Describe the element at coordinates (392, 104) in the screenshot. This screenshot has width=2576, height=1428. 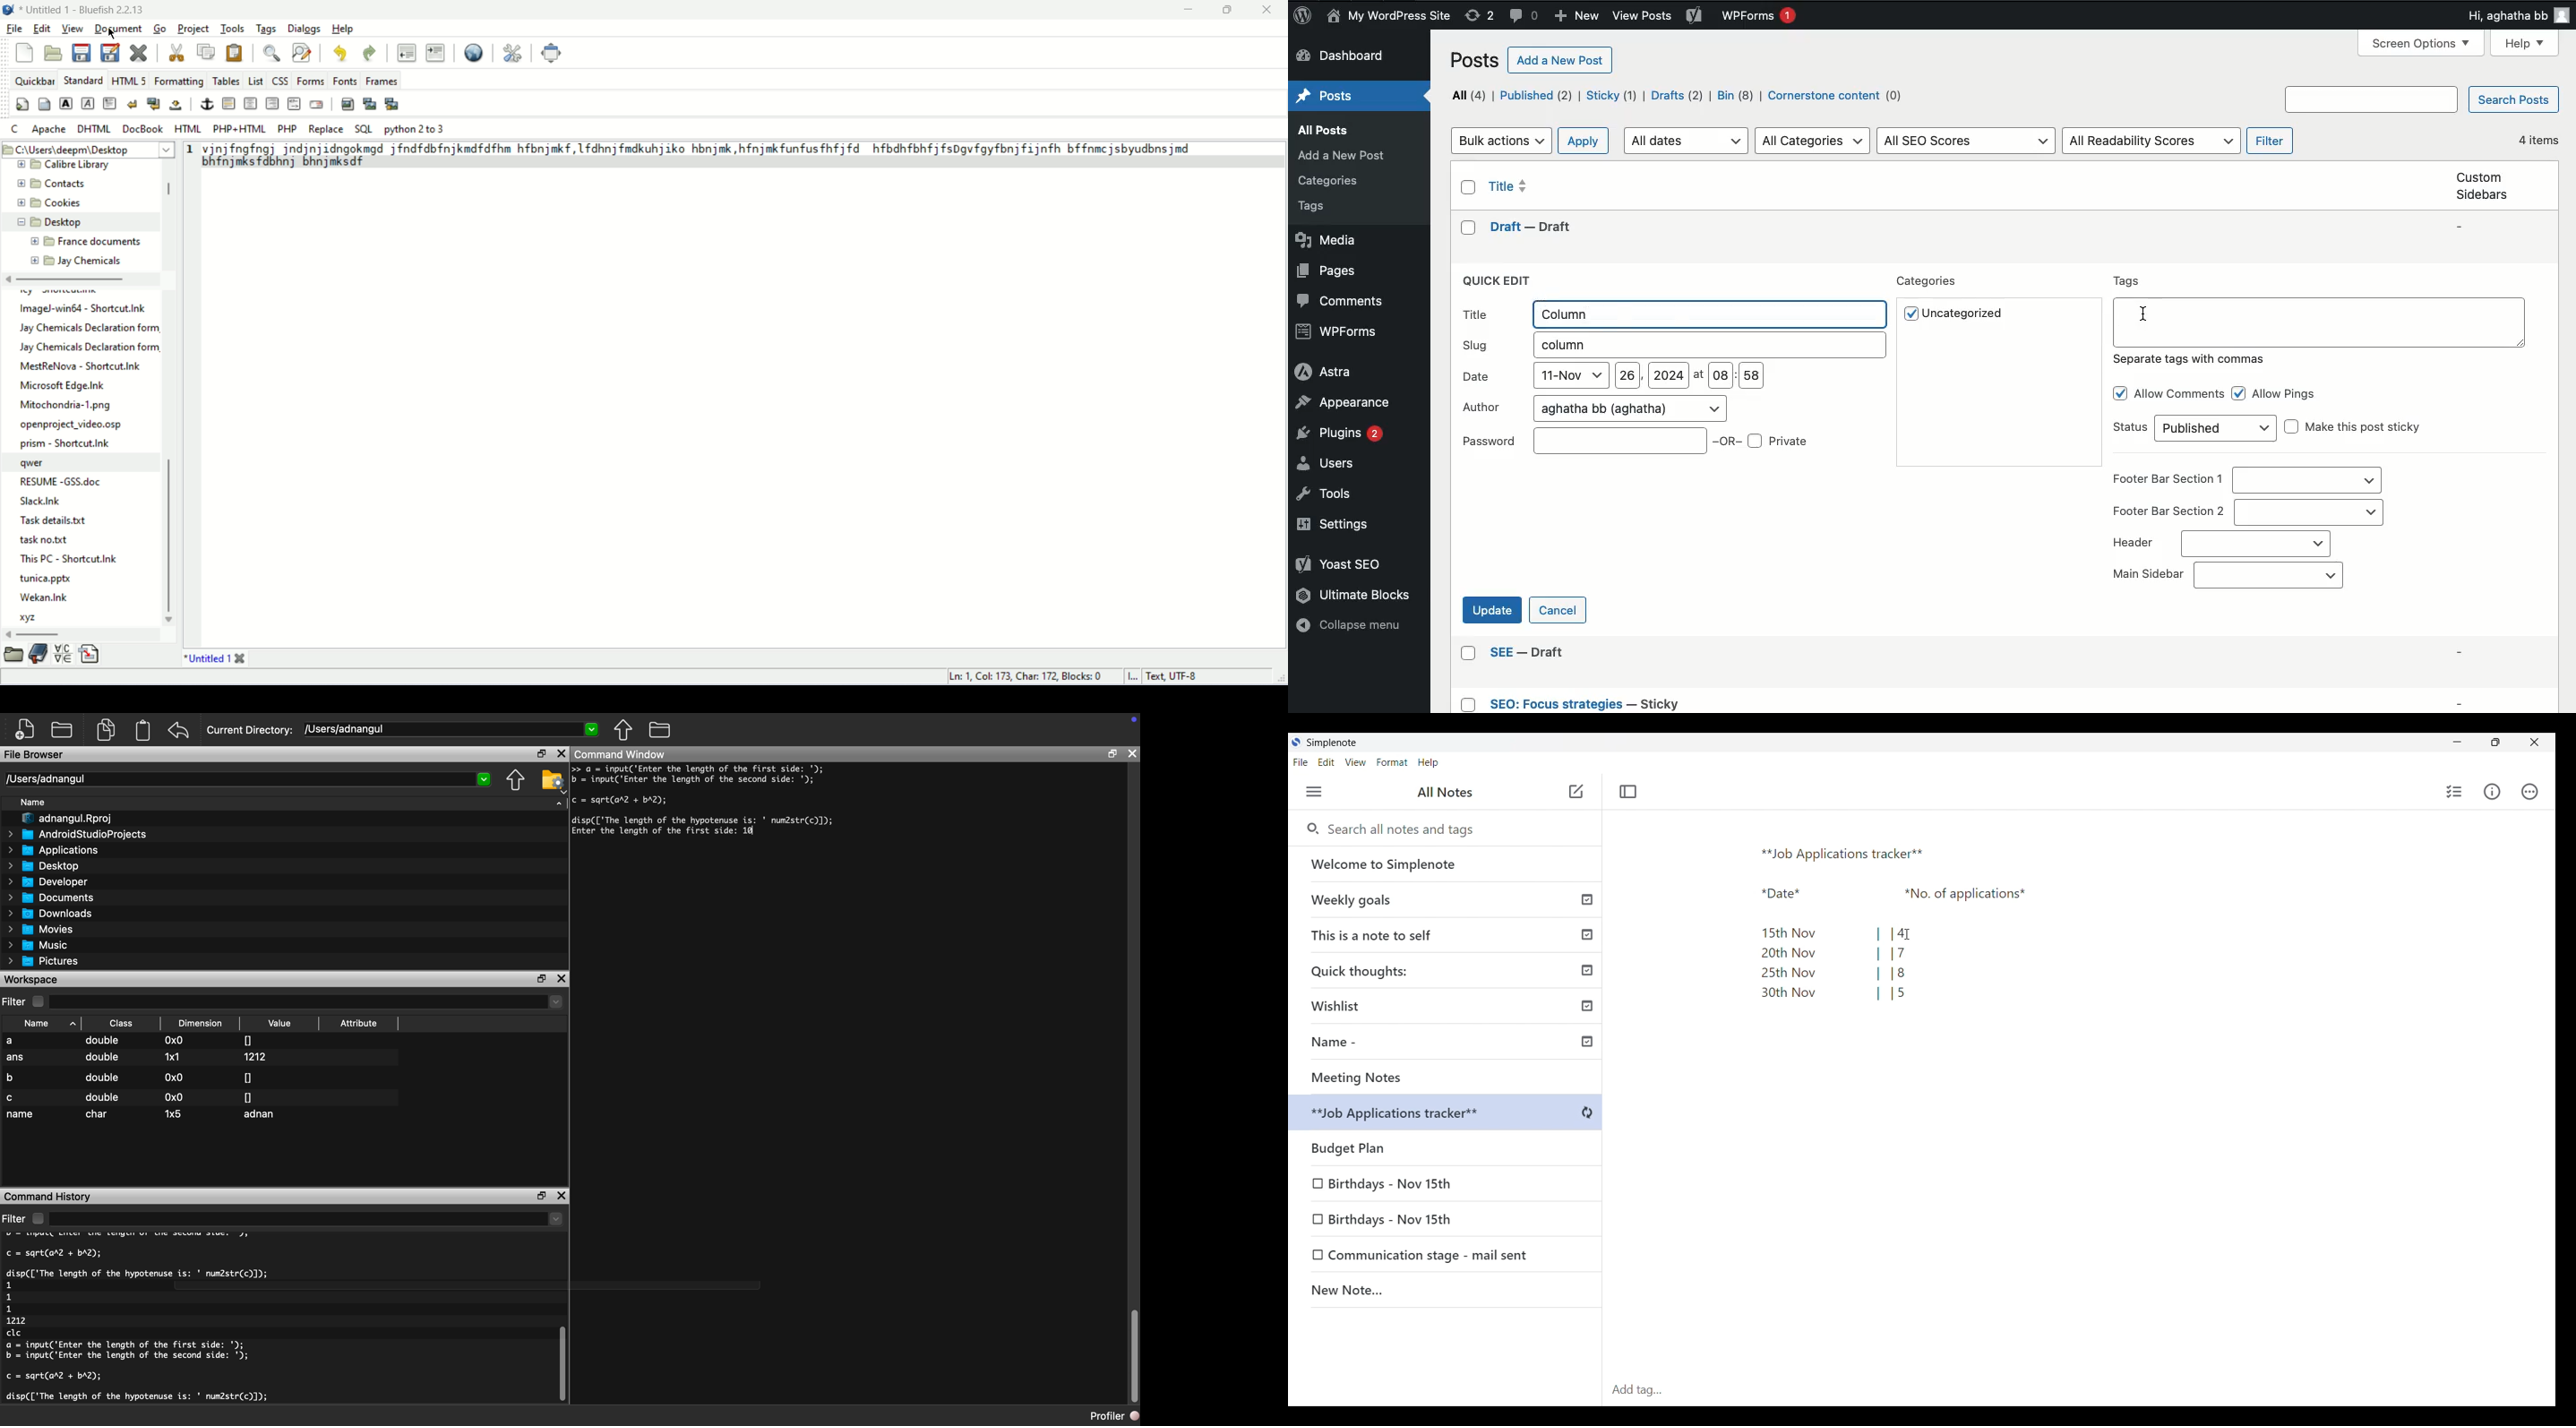
I see `multi-thumbnail` at that location.